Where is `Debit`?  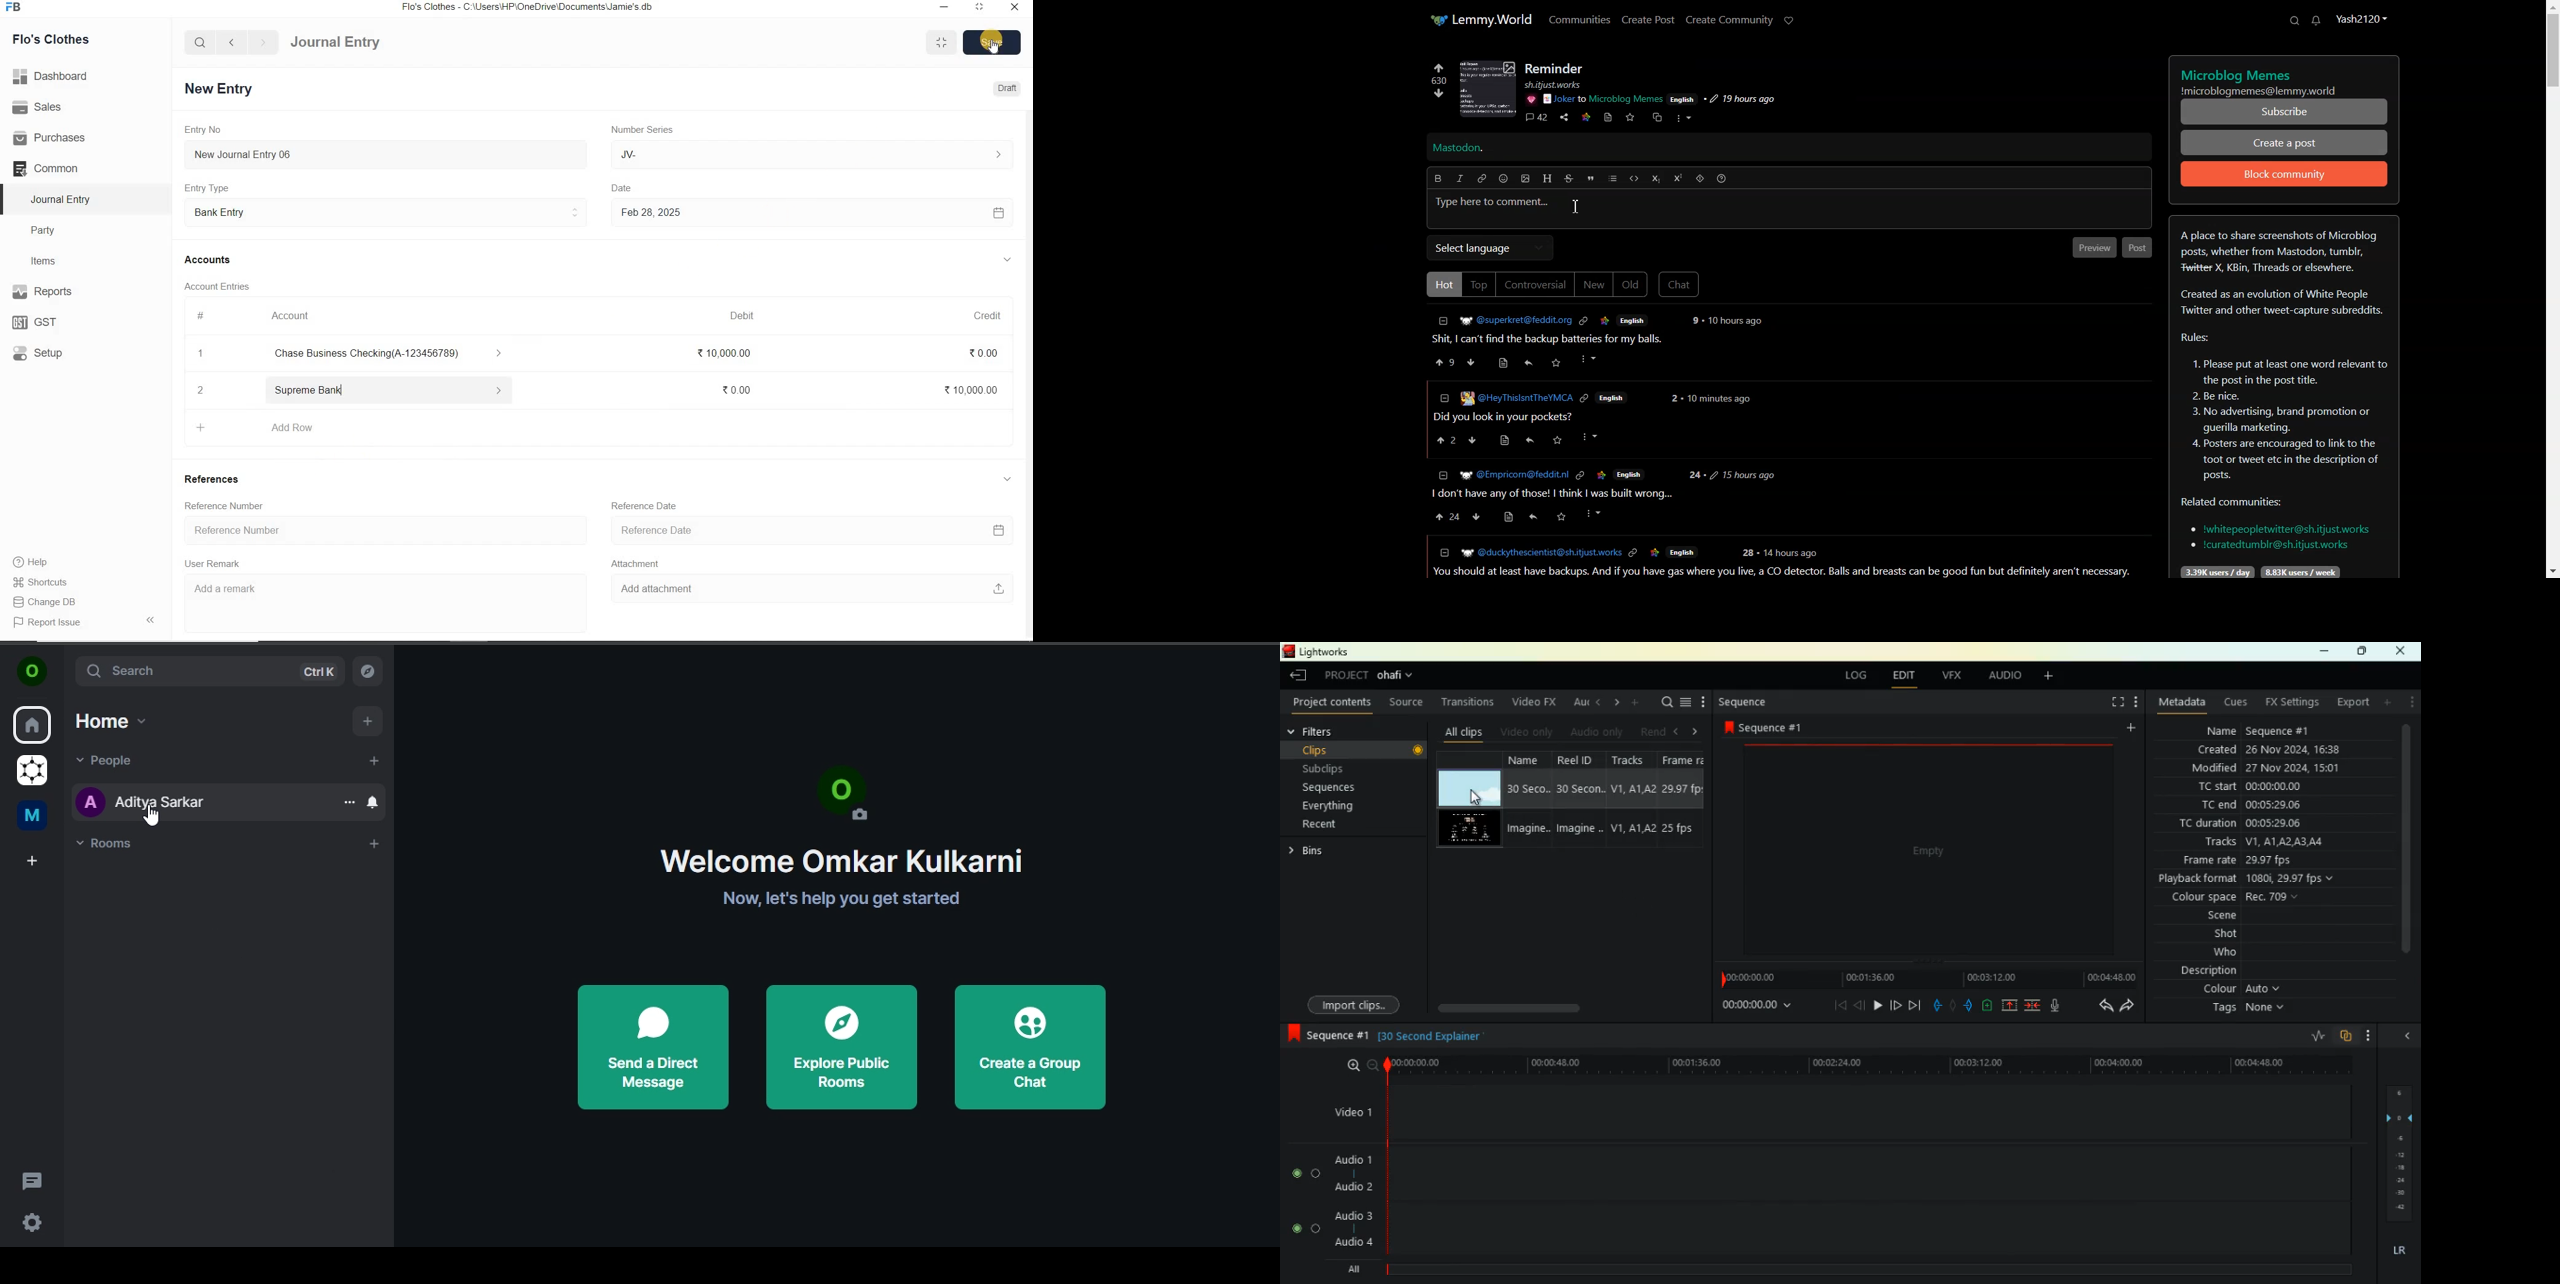 Debit is located at coordinates (748, 315).